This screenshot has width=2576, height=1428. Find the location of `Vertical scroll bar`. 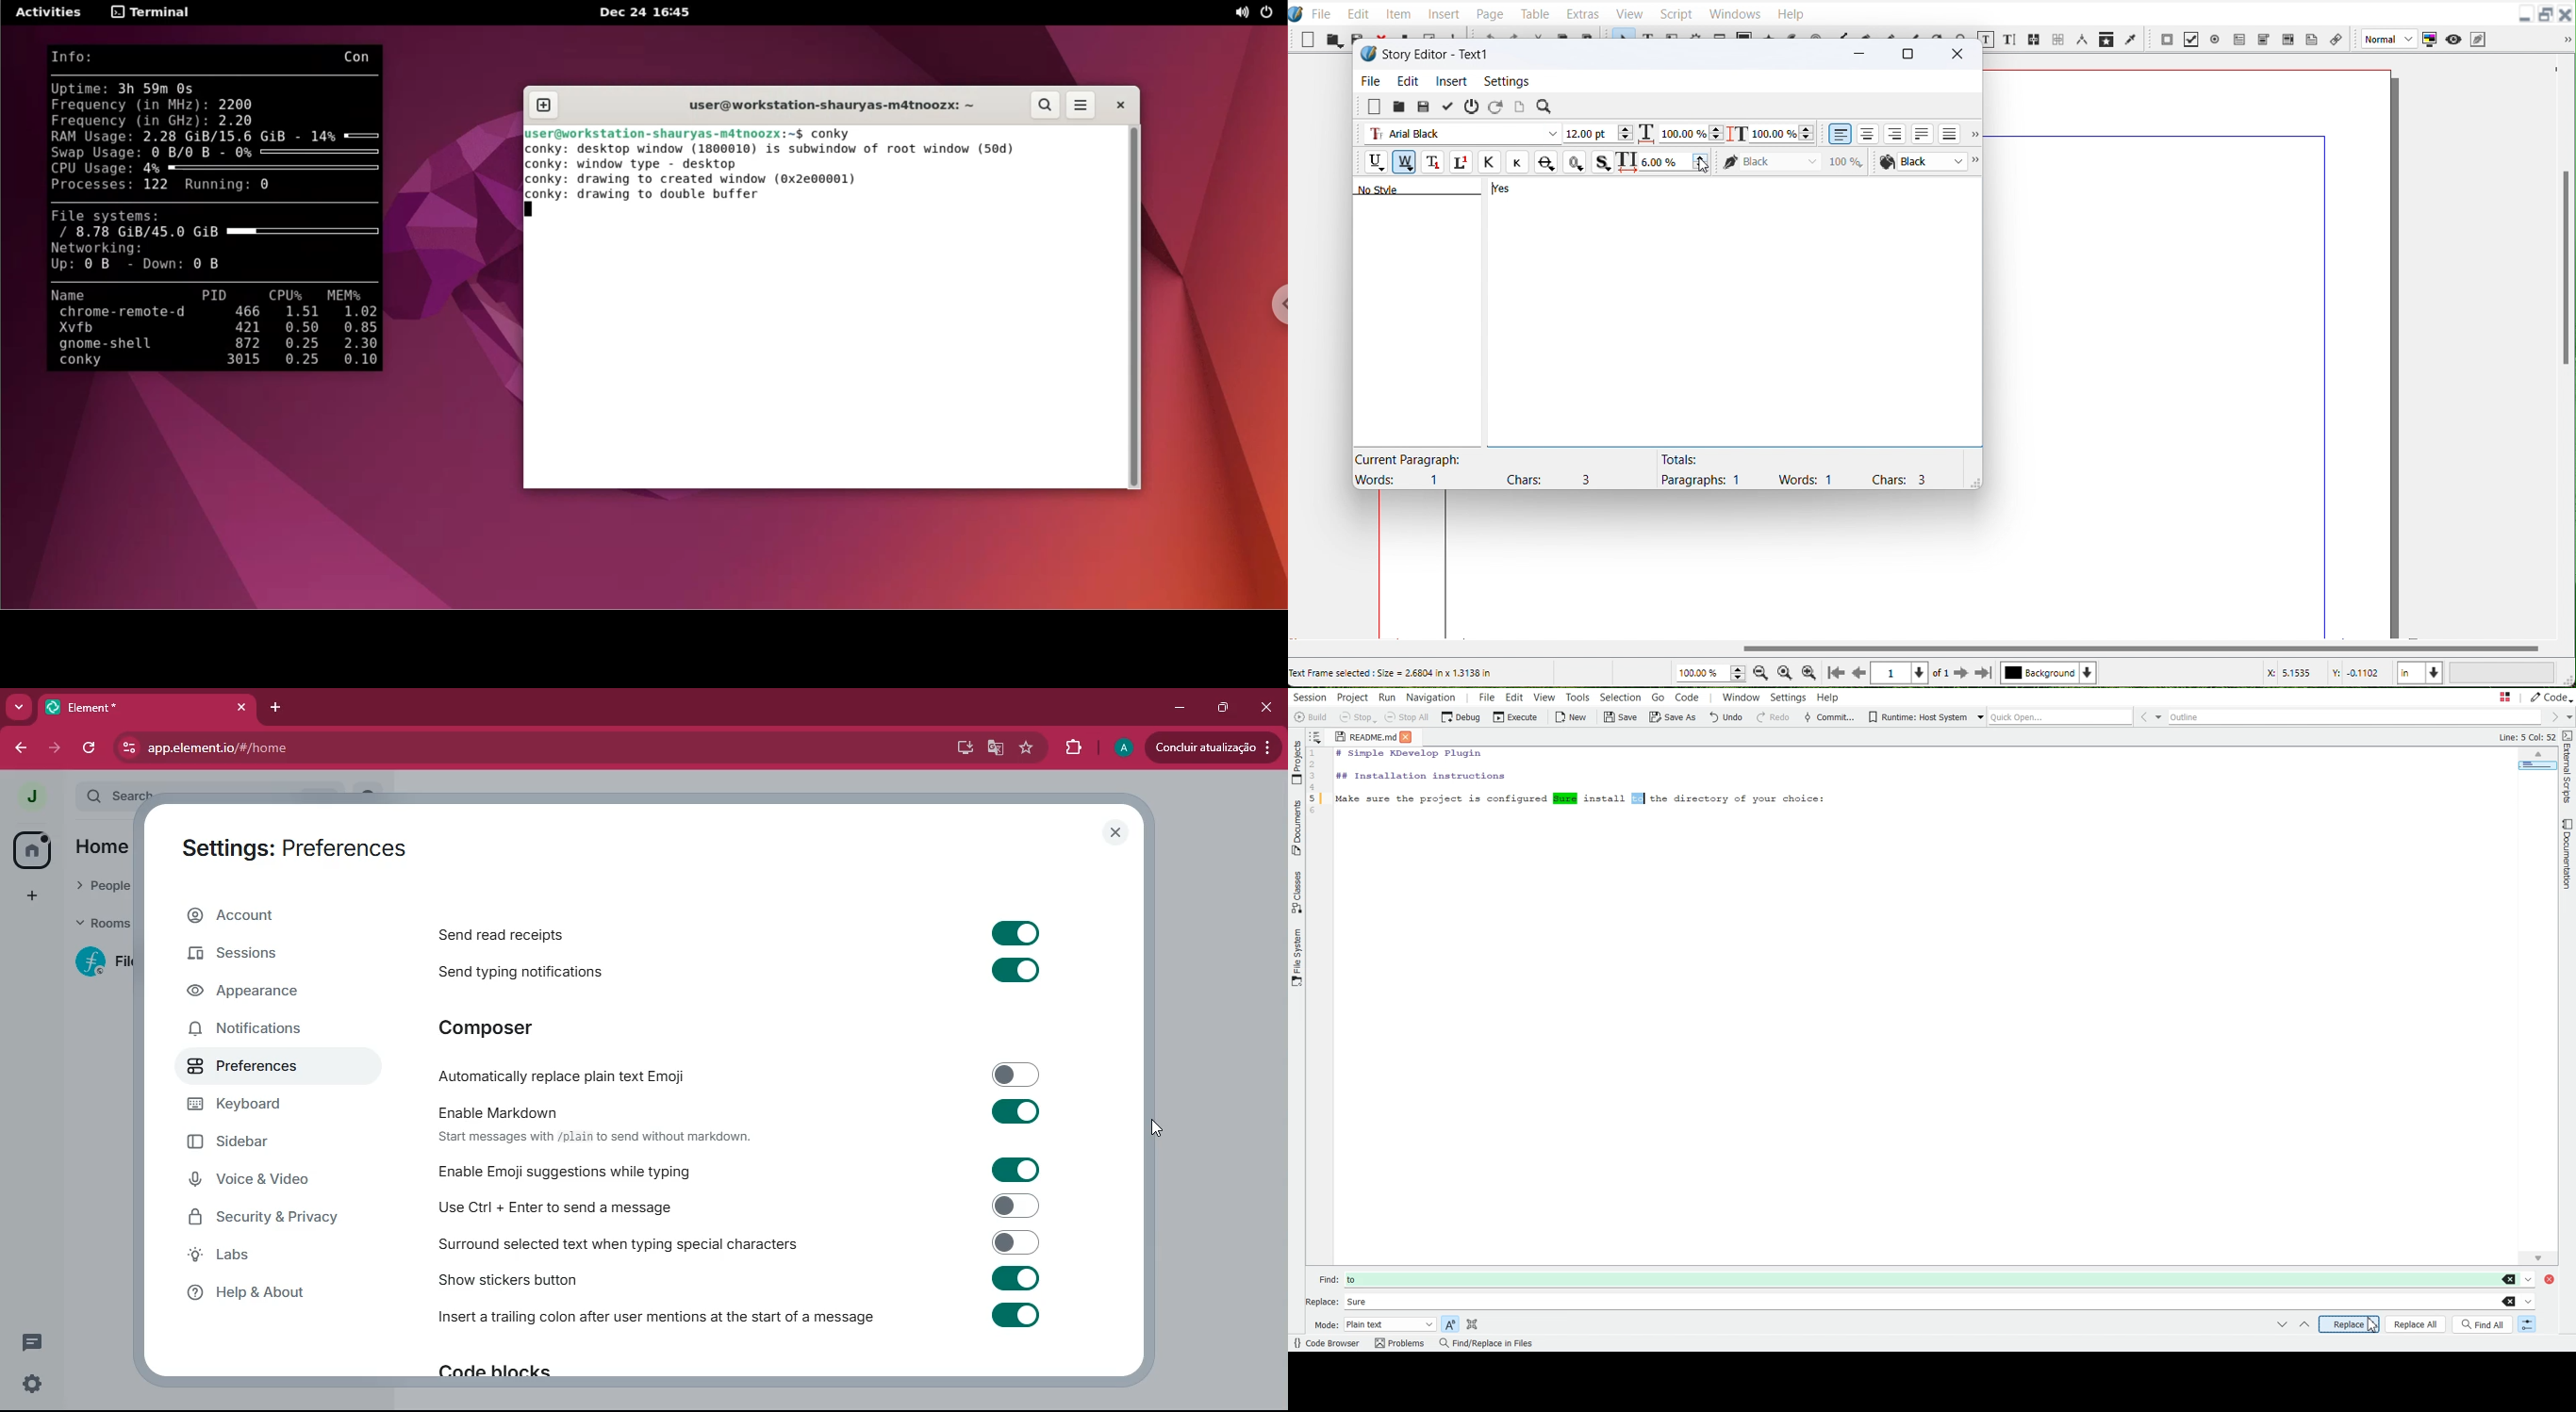

Vertical scroll bar is located at coordinates (2563, 346).